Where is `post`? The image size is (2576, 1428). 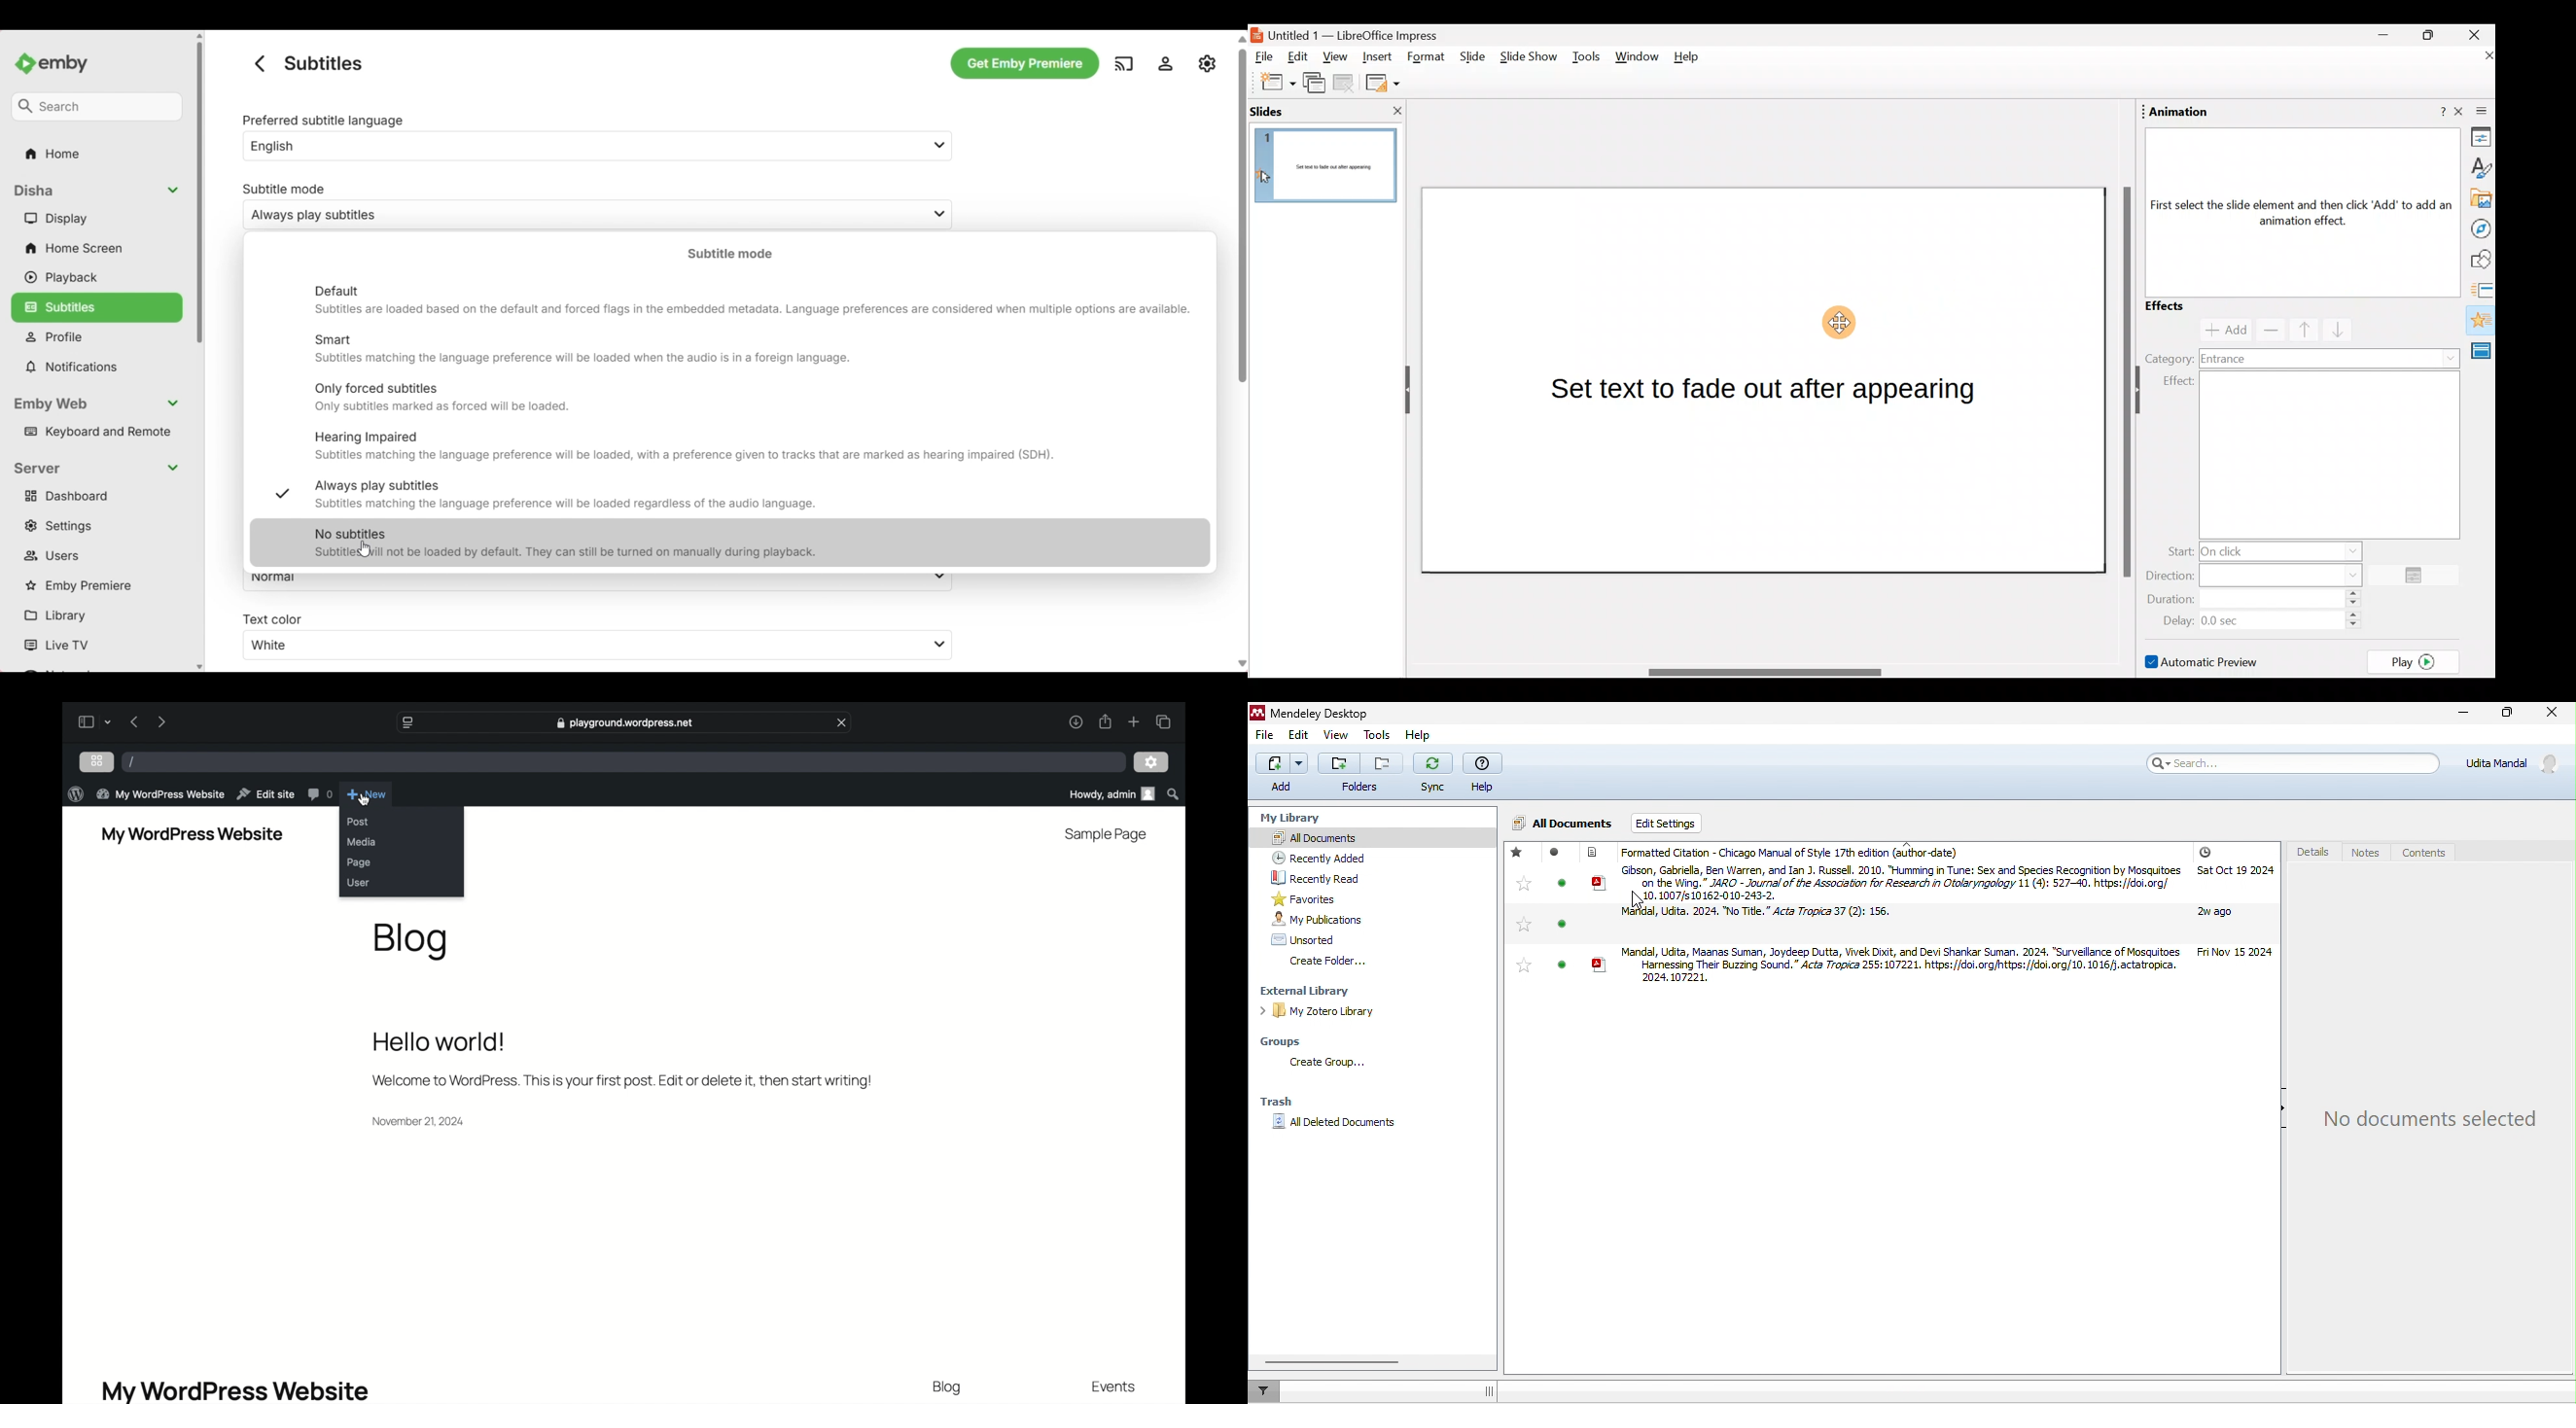
post is located at coordinates (358, 822).